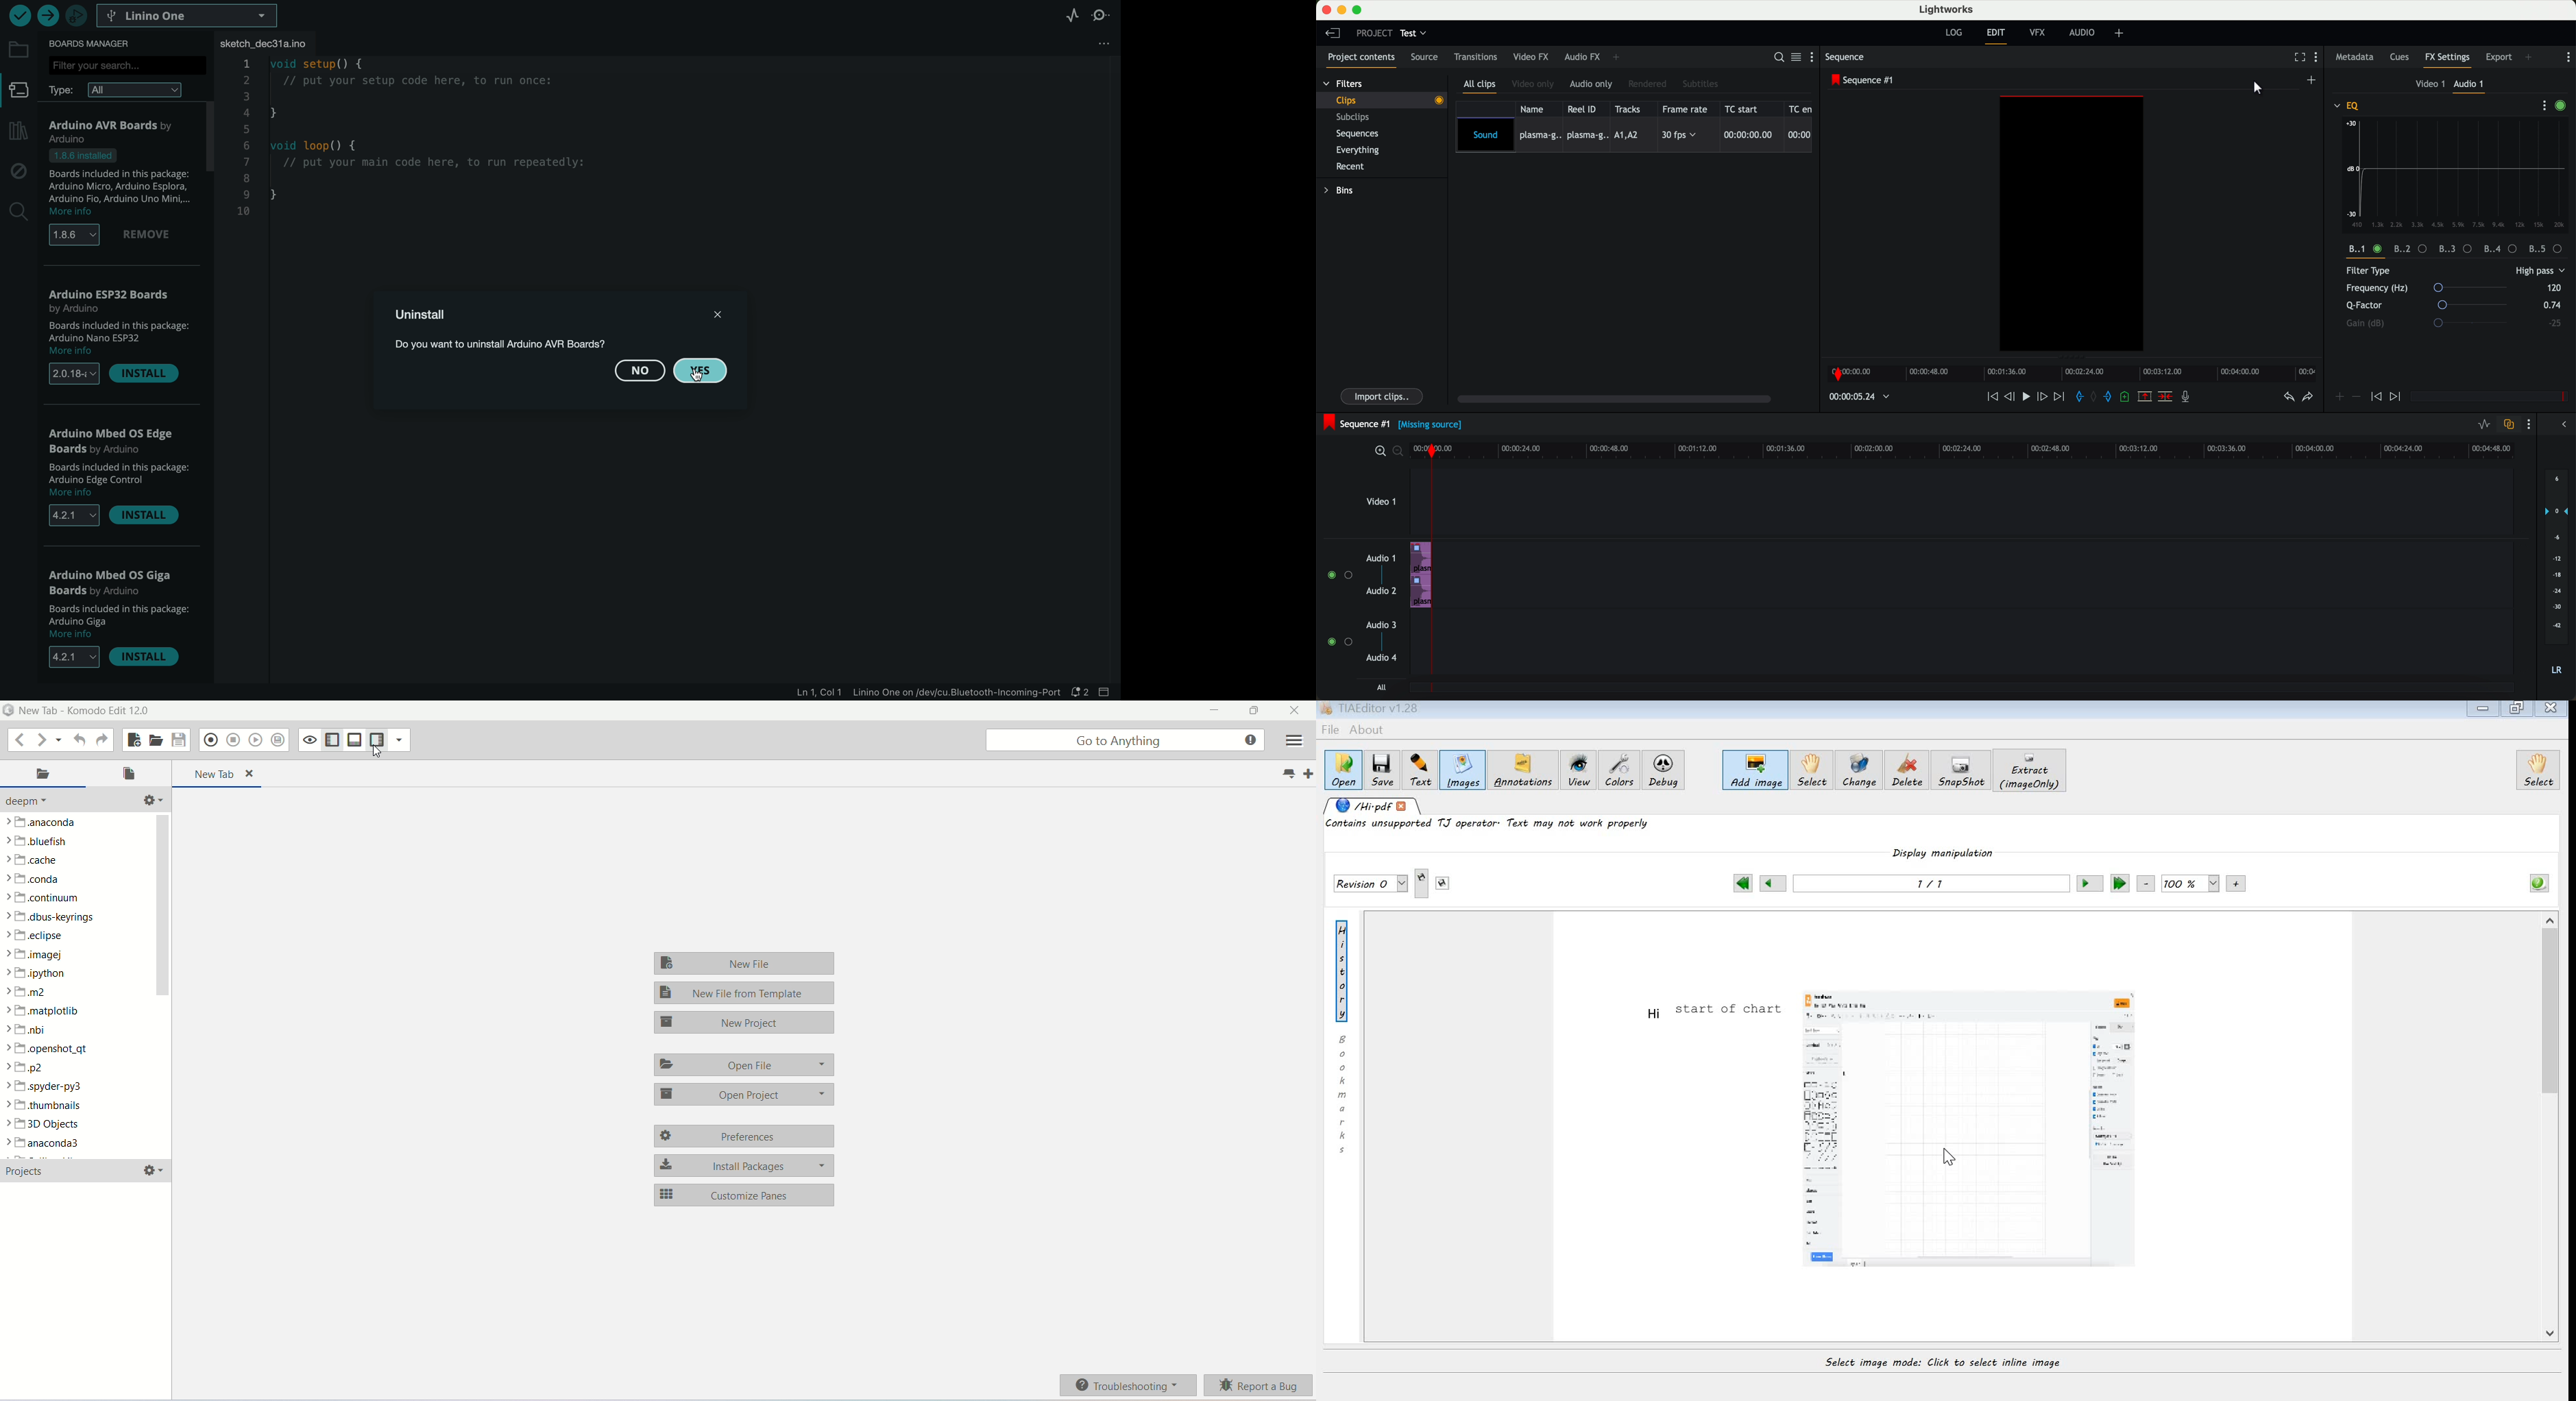 This screenshot has width=2576, height=1428. What do you see at coordinates (1797, 58) in the screenshot?
I see `toggle between list and toggle view` at bounding box center [1797, 58].